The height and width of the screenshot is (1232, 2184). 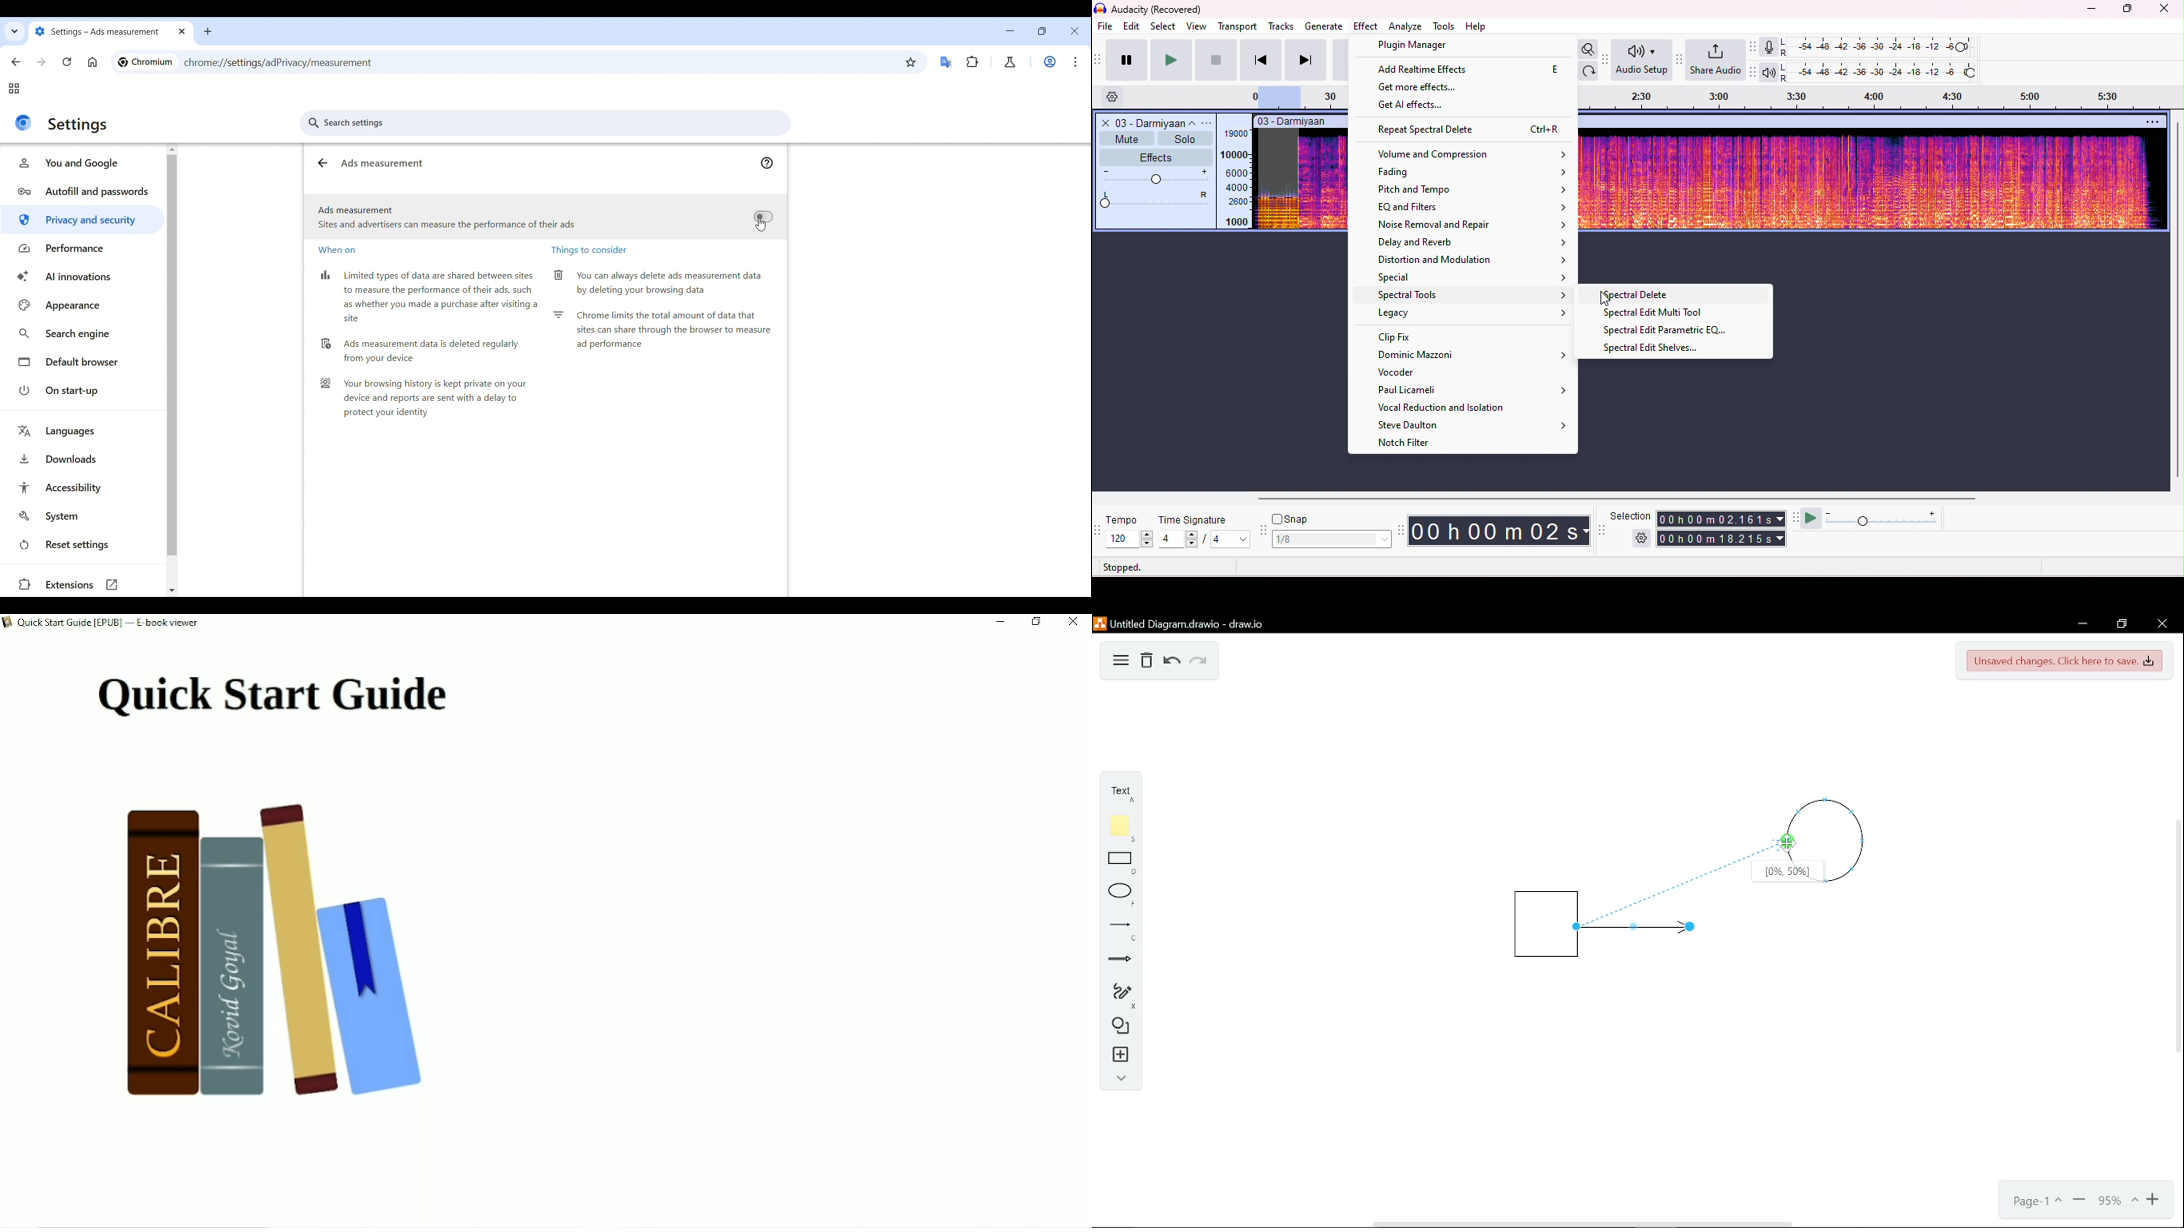 I want to click on pause, so click(x=1128, y=59).